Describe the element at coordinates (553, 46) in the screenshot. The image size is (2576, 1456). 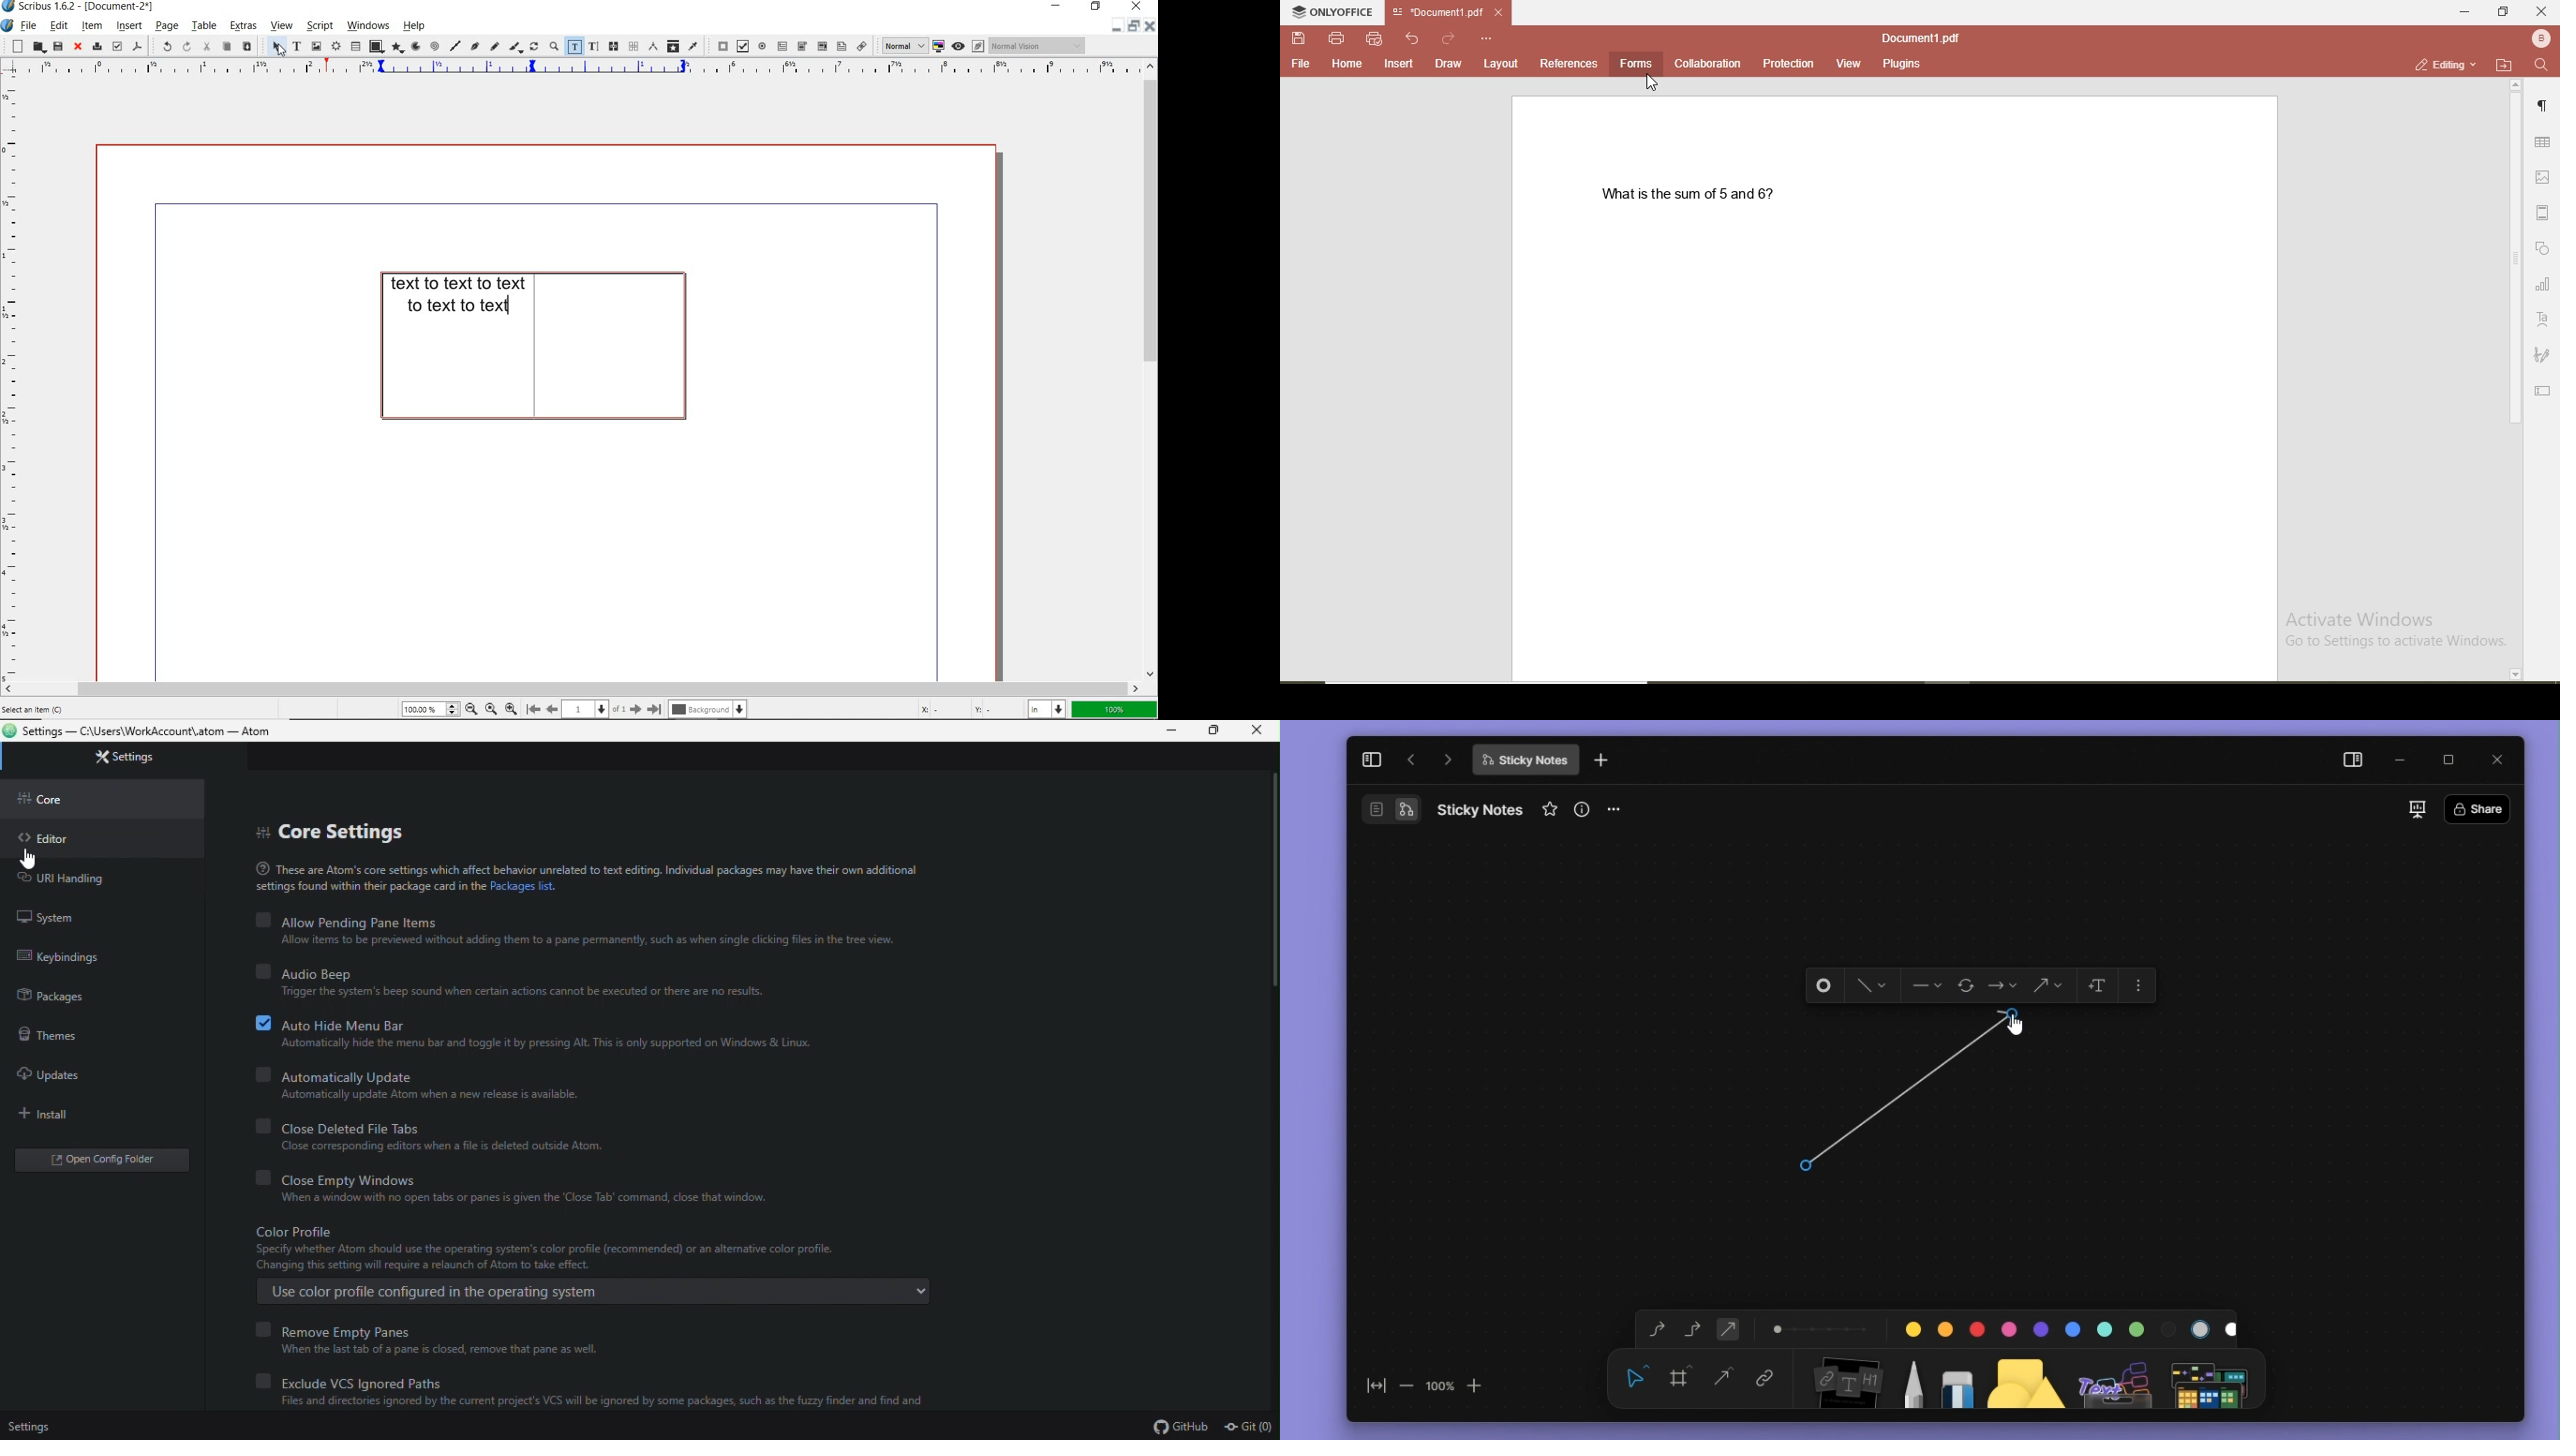
I see `zoom in or zoom out` at that location.